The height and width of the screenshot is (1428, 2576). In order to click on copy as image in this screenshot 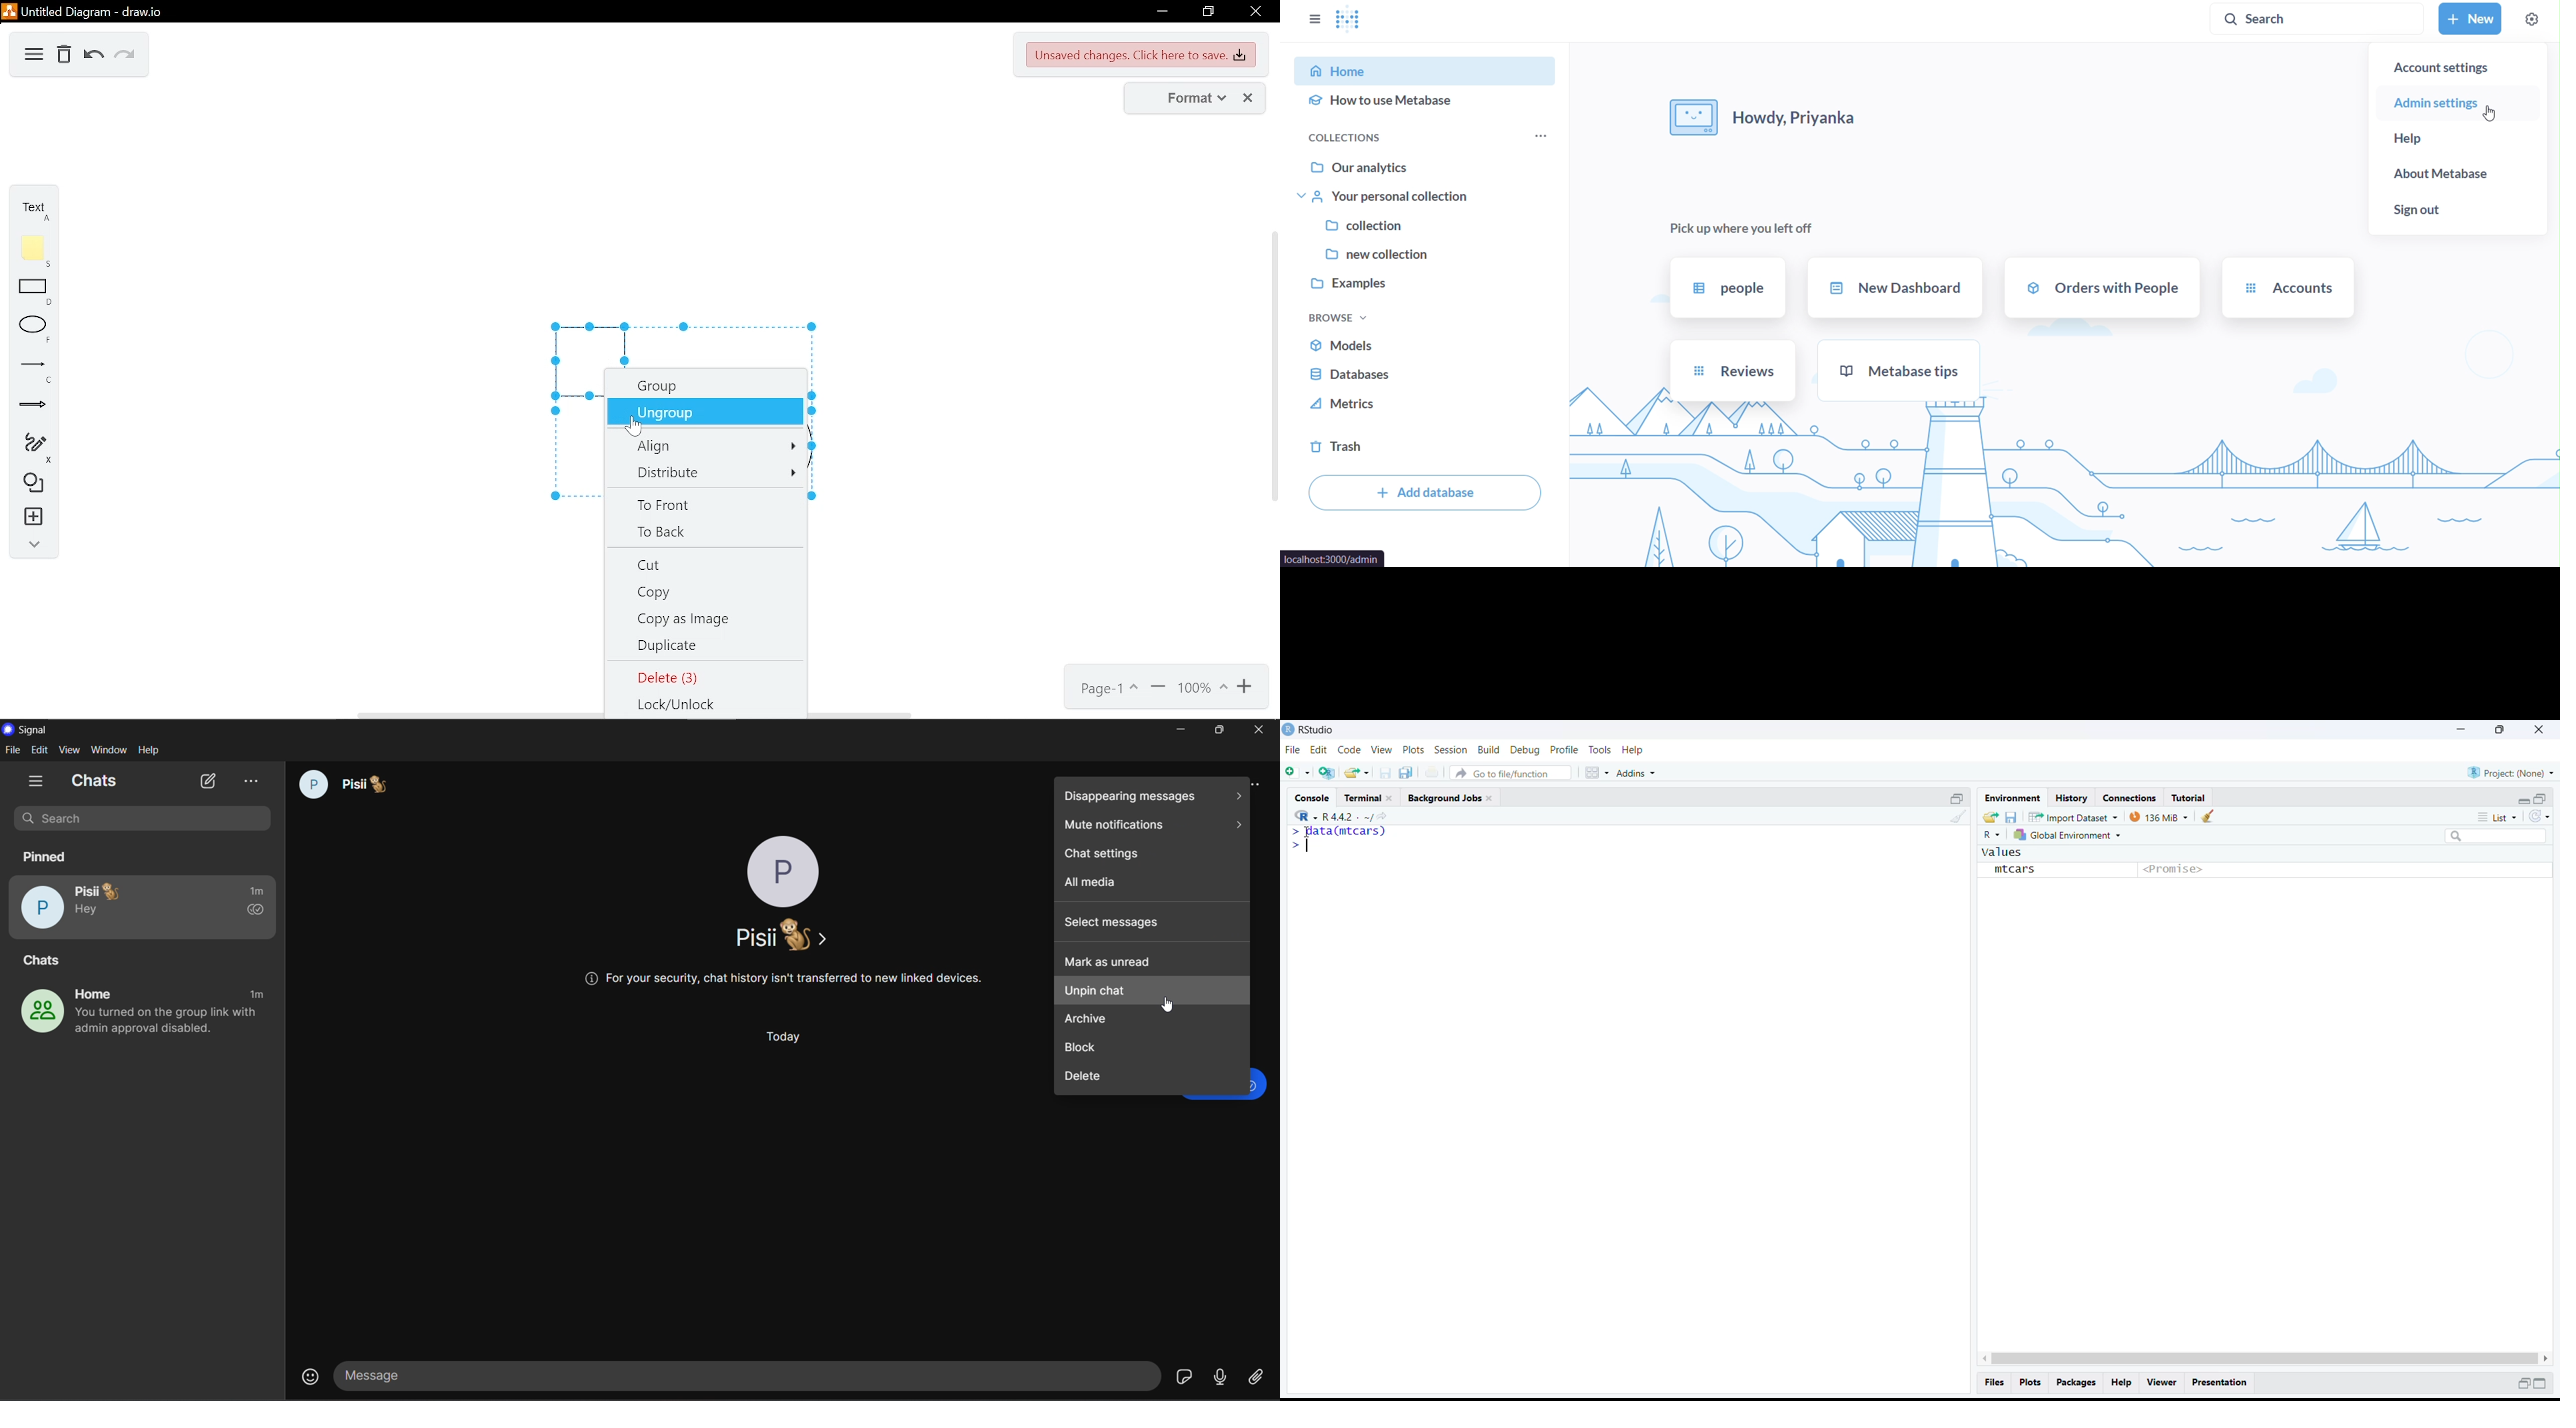, I will do `click(704, 621)`.